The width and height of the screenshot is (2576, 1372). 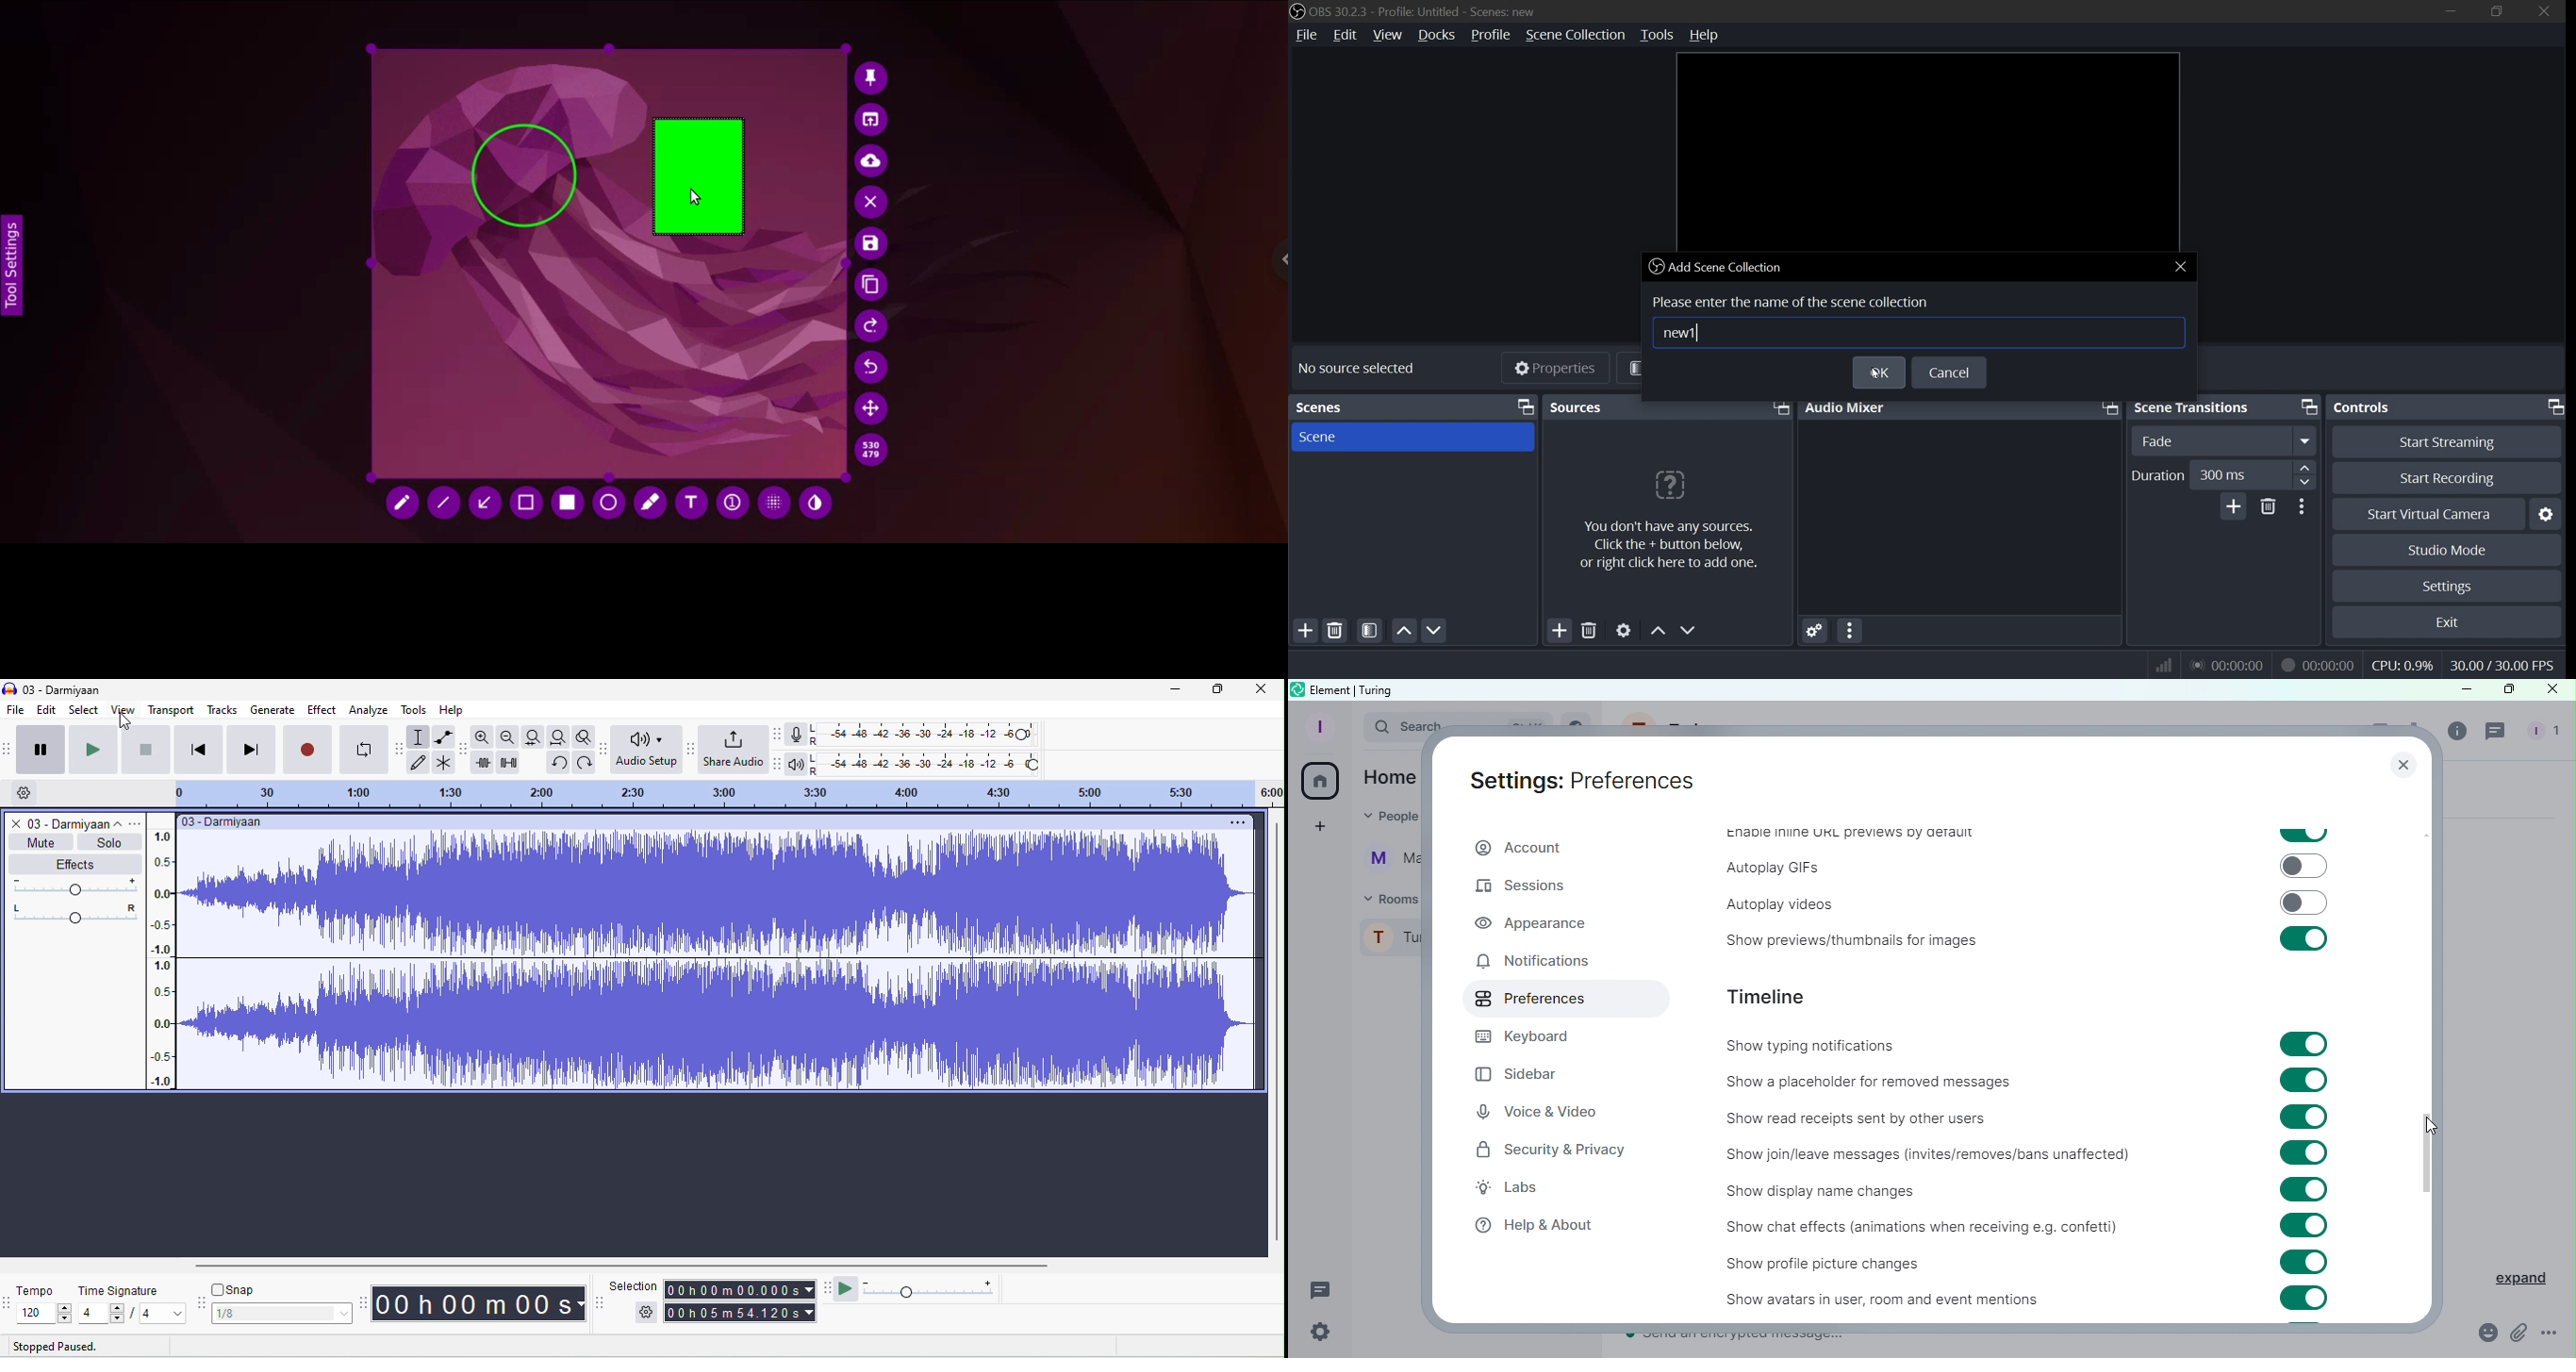 What do you see at coordinates (722, 796) in the screenshot?
I see `timeline: drag to lop timeline` at bounding box center [722, 796].